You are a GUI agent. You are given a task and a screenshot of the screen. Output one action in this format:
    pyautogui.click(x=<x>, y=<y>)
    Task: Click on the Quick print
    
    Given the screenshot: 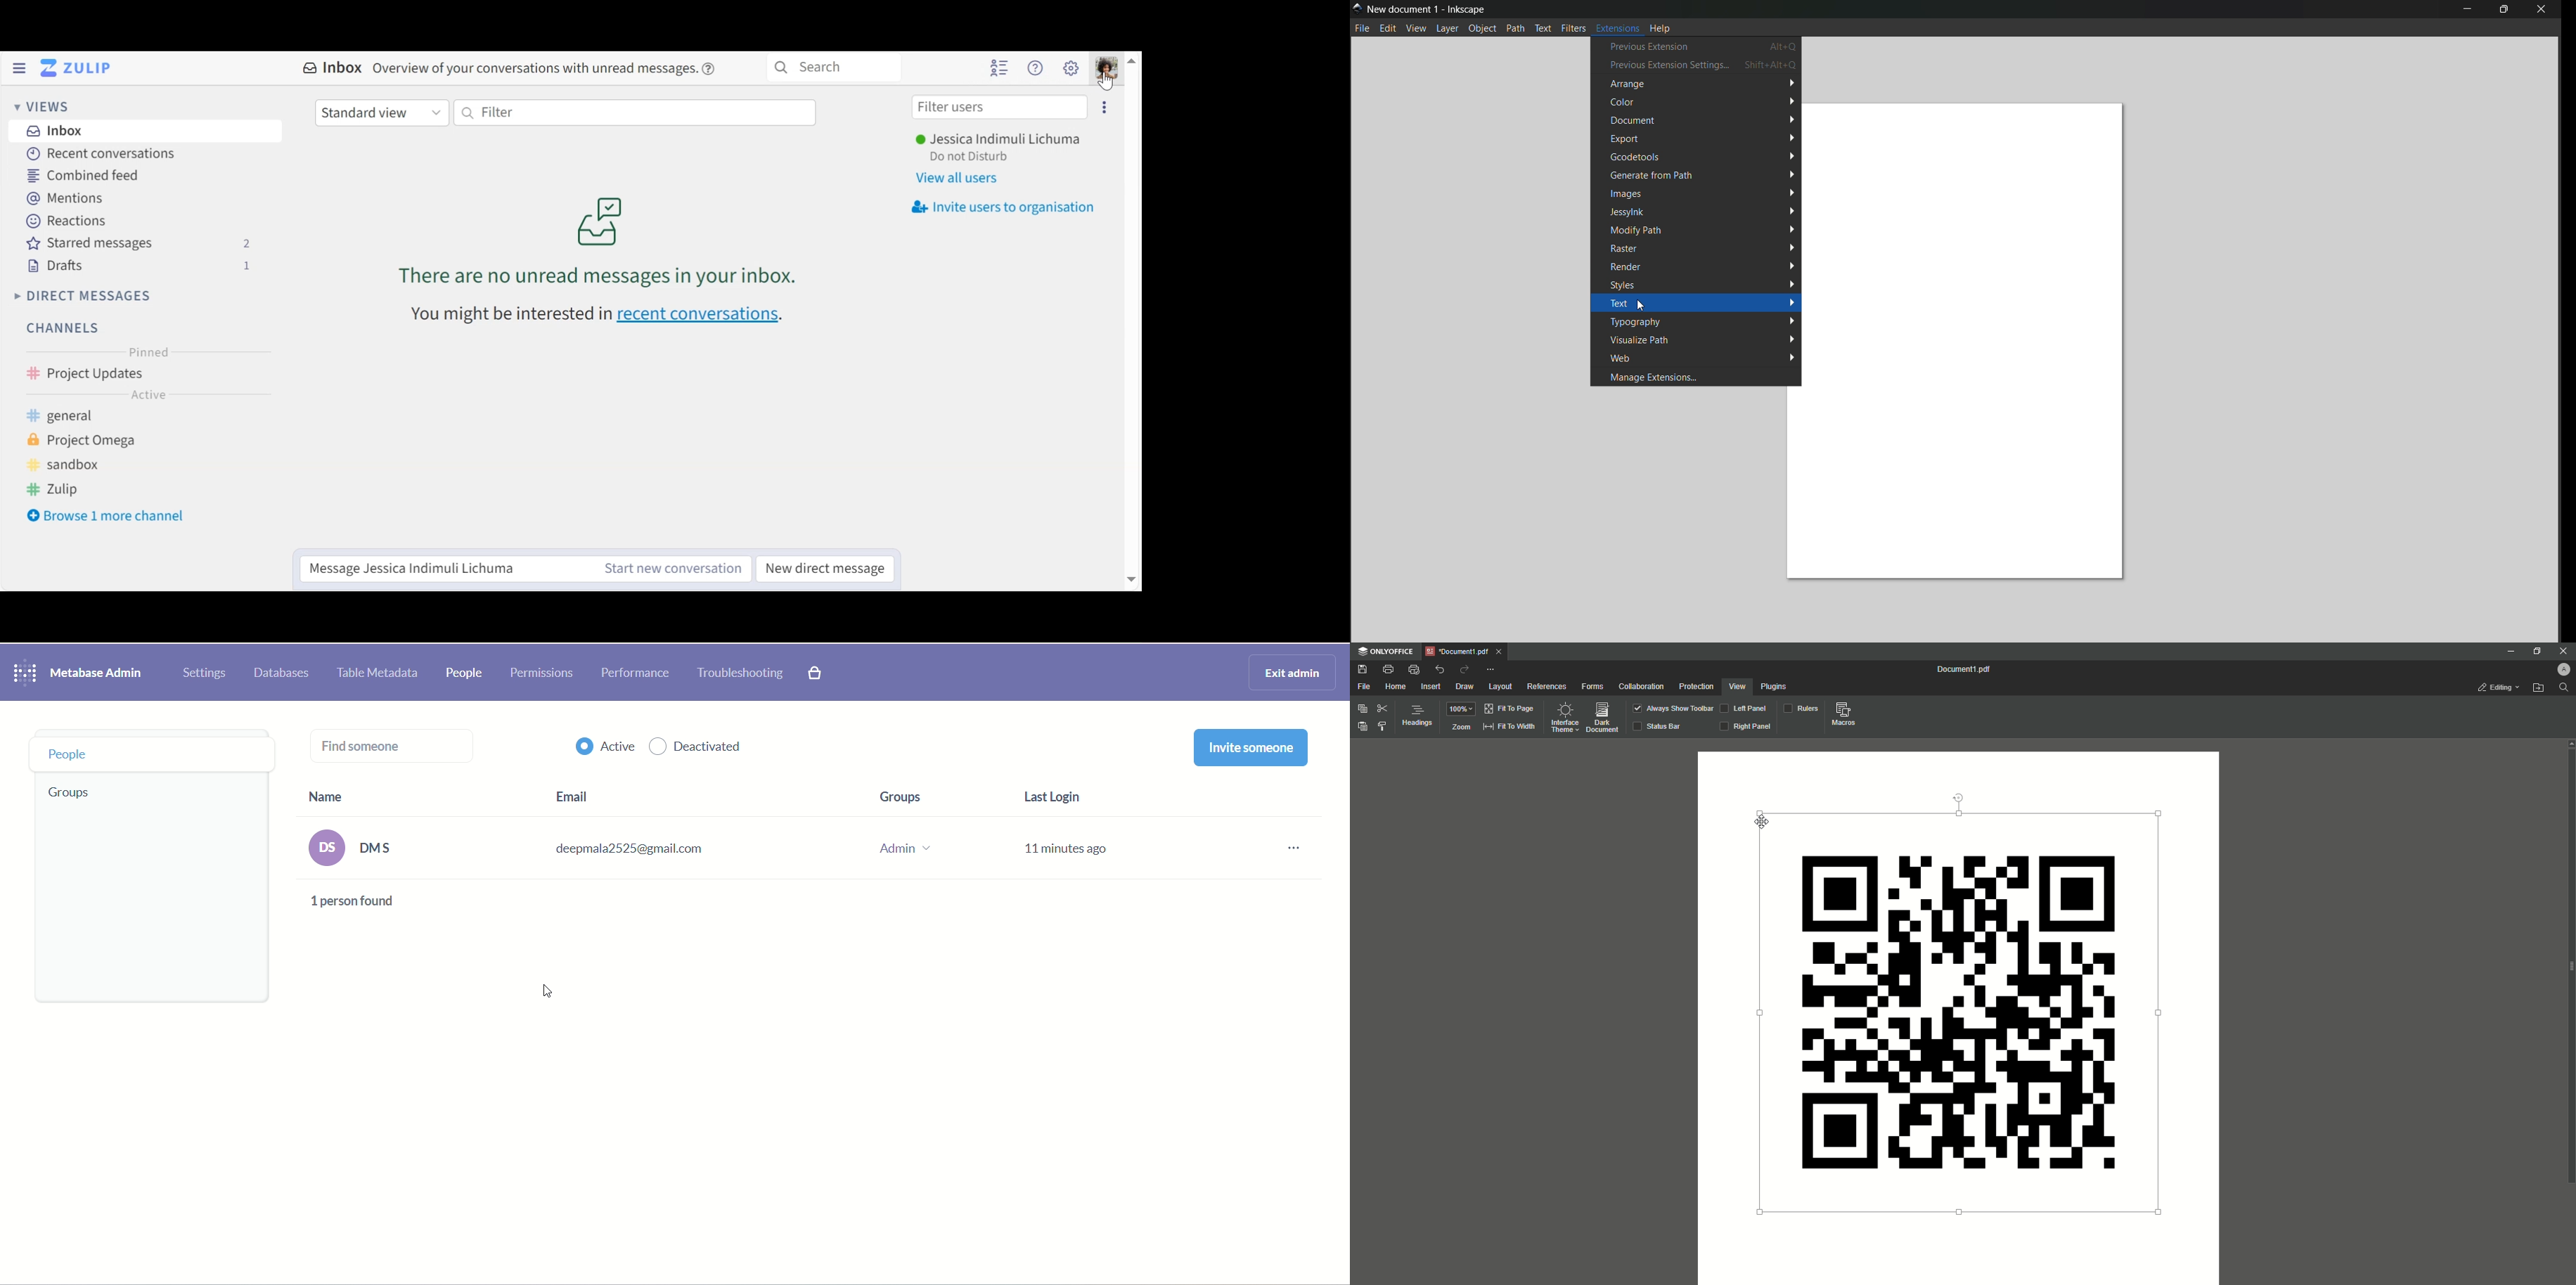 What is the action you would take?
    pyautogui.click(x=1415, y=669)
    